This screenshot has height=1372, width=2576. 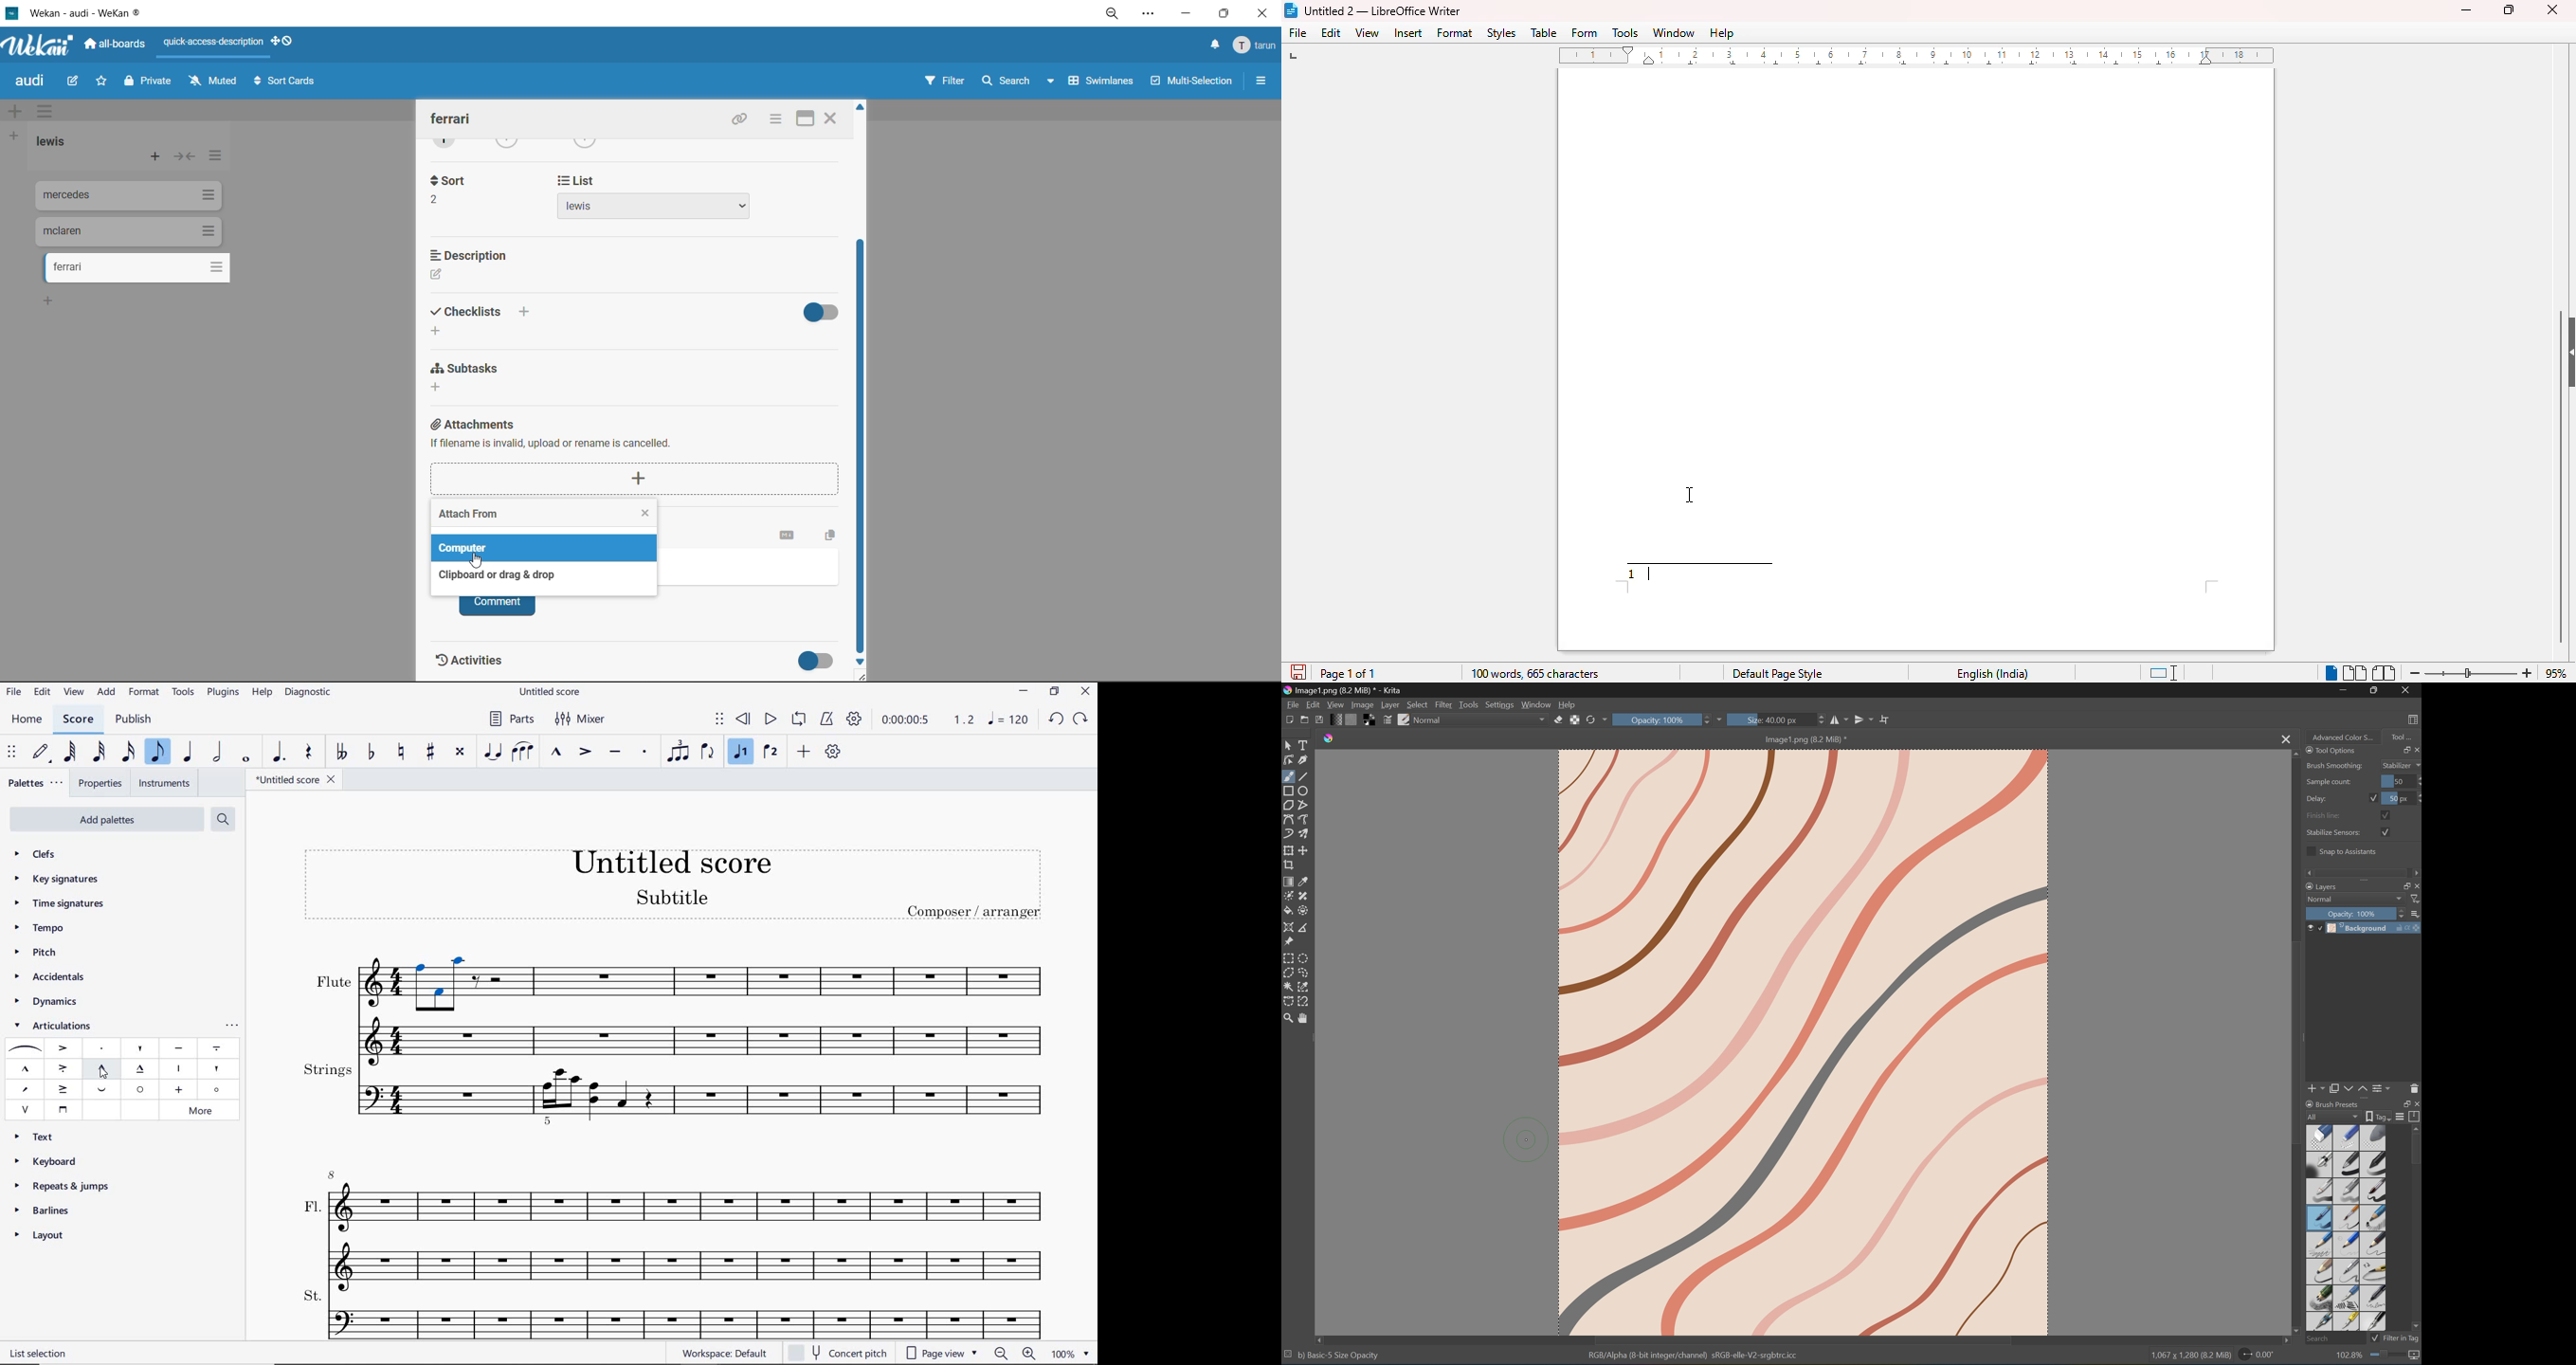 I want to click on Opacity: 100%, so click(x=2353, y=914).